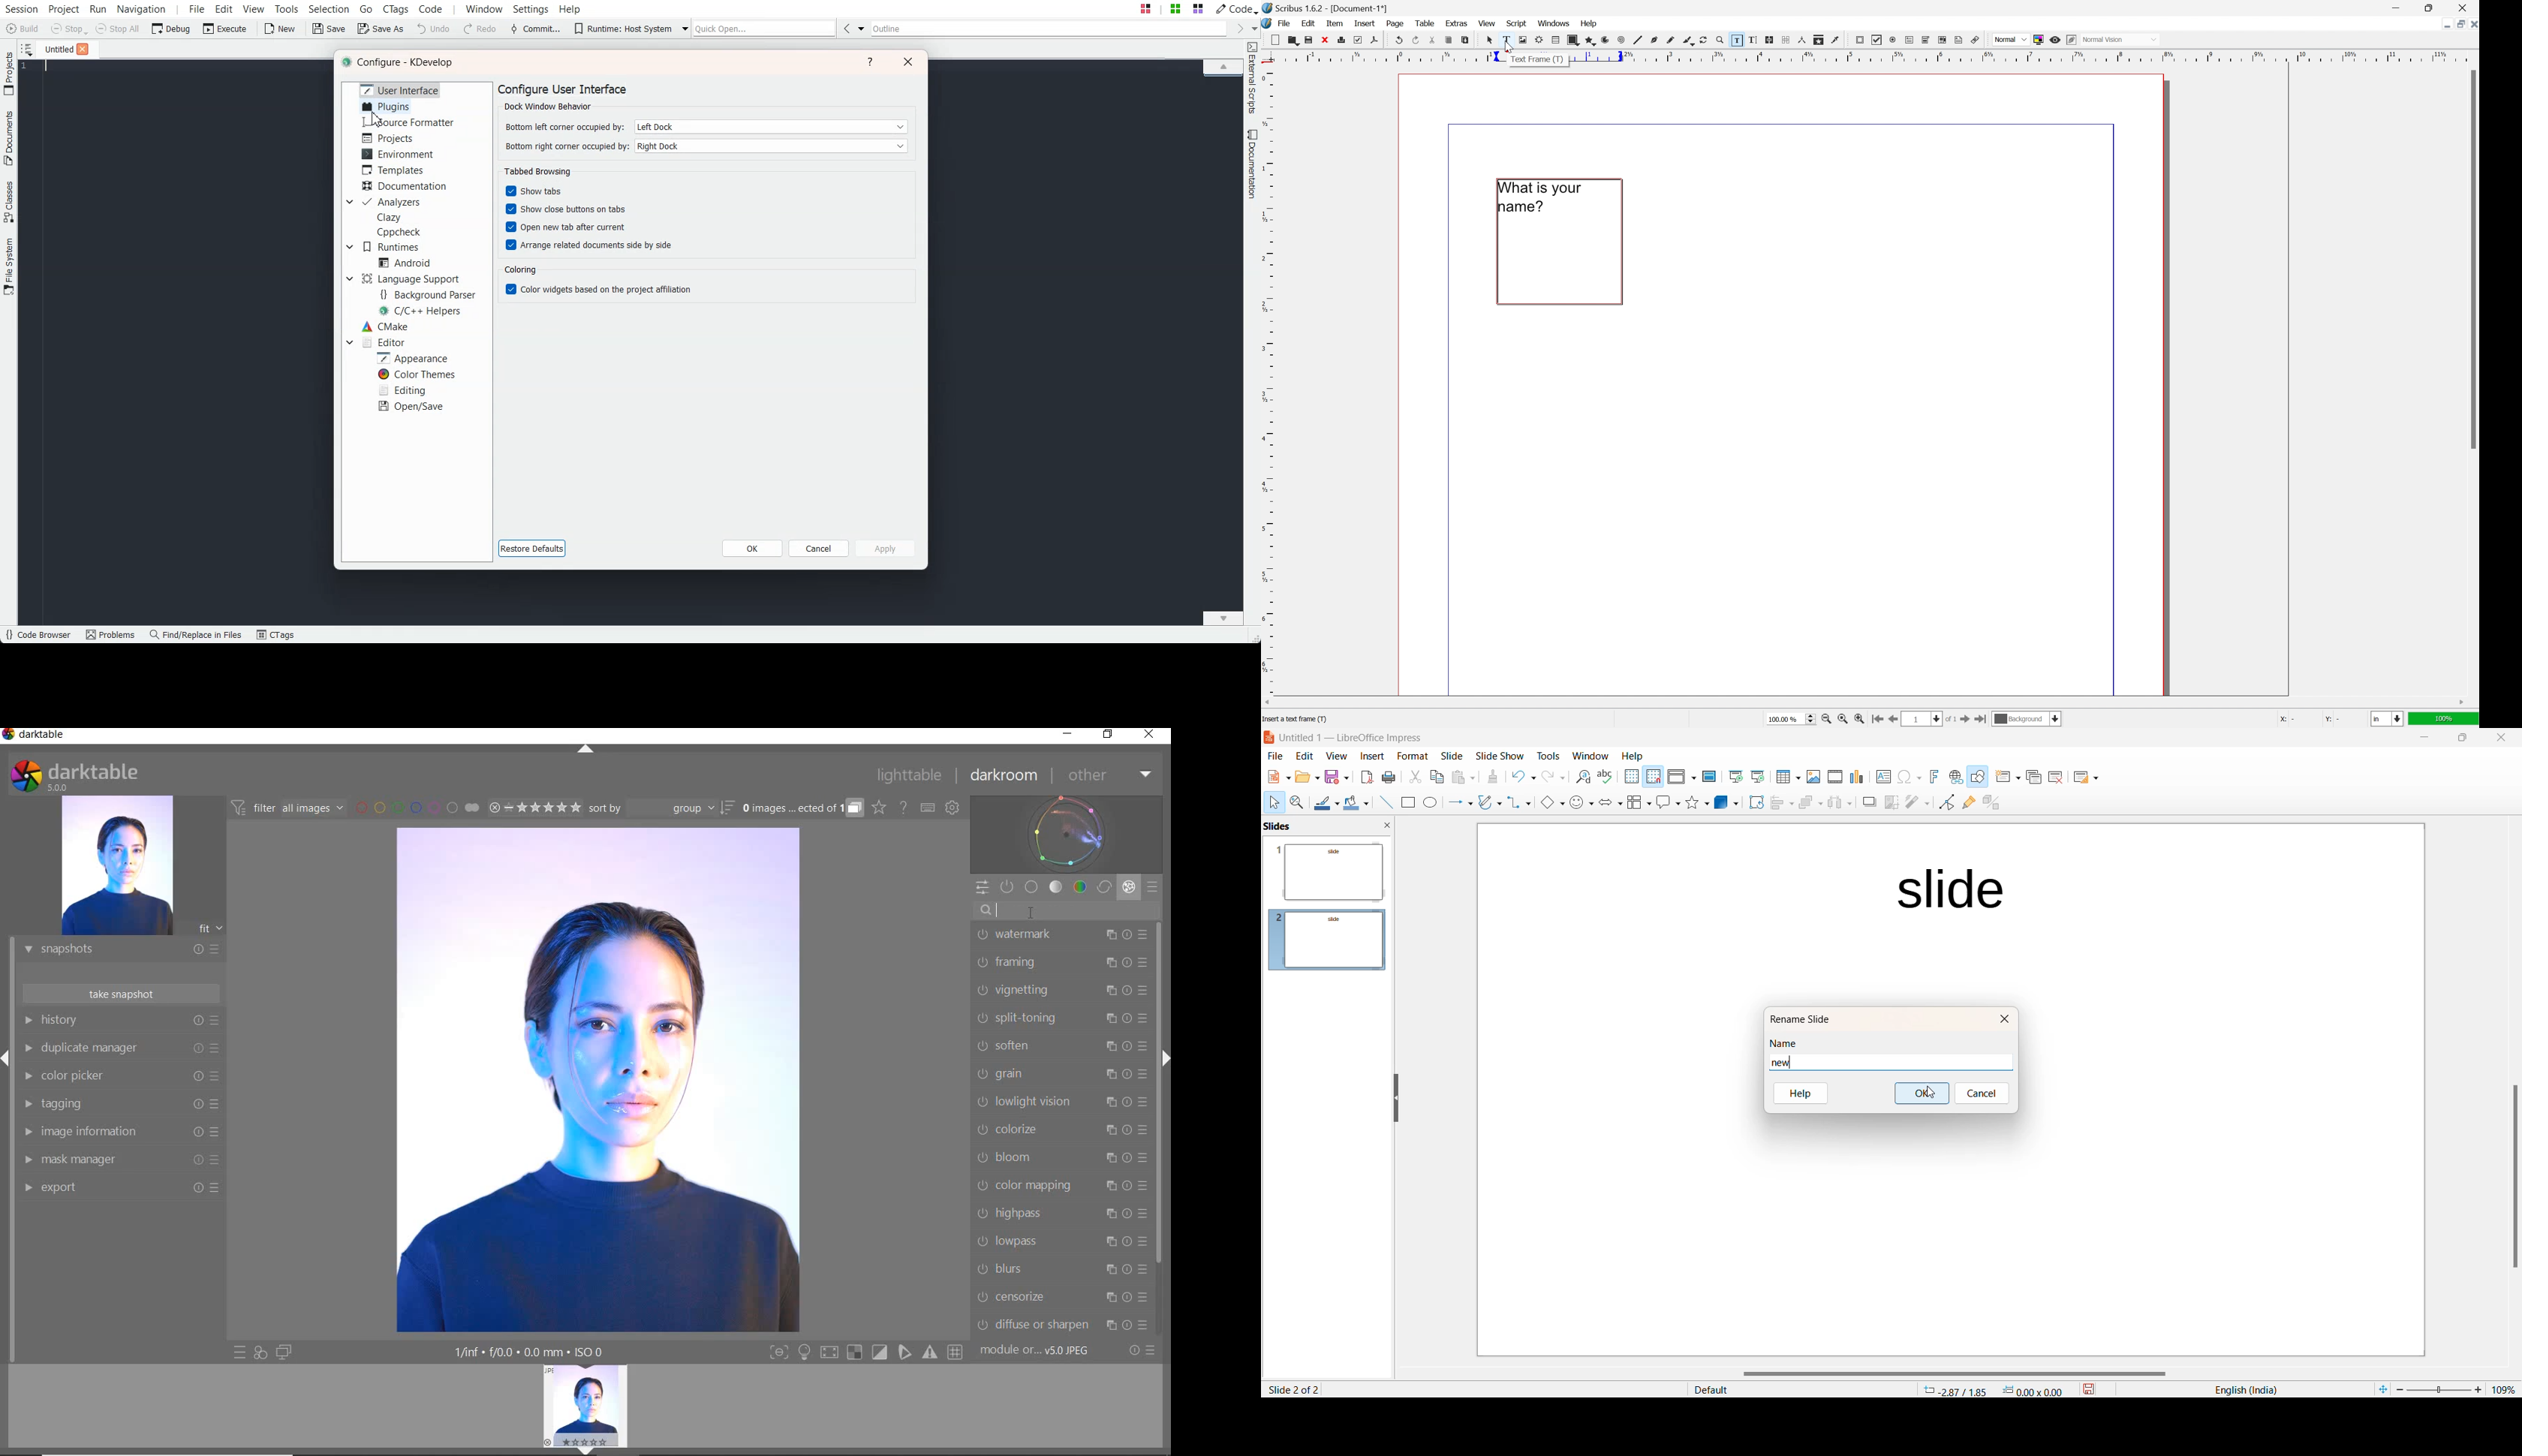 This screenshot has width=2548, height=1456. Describe the element at coordinates (2464, 740) in the screenshot. I see `maximize` at that location.